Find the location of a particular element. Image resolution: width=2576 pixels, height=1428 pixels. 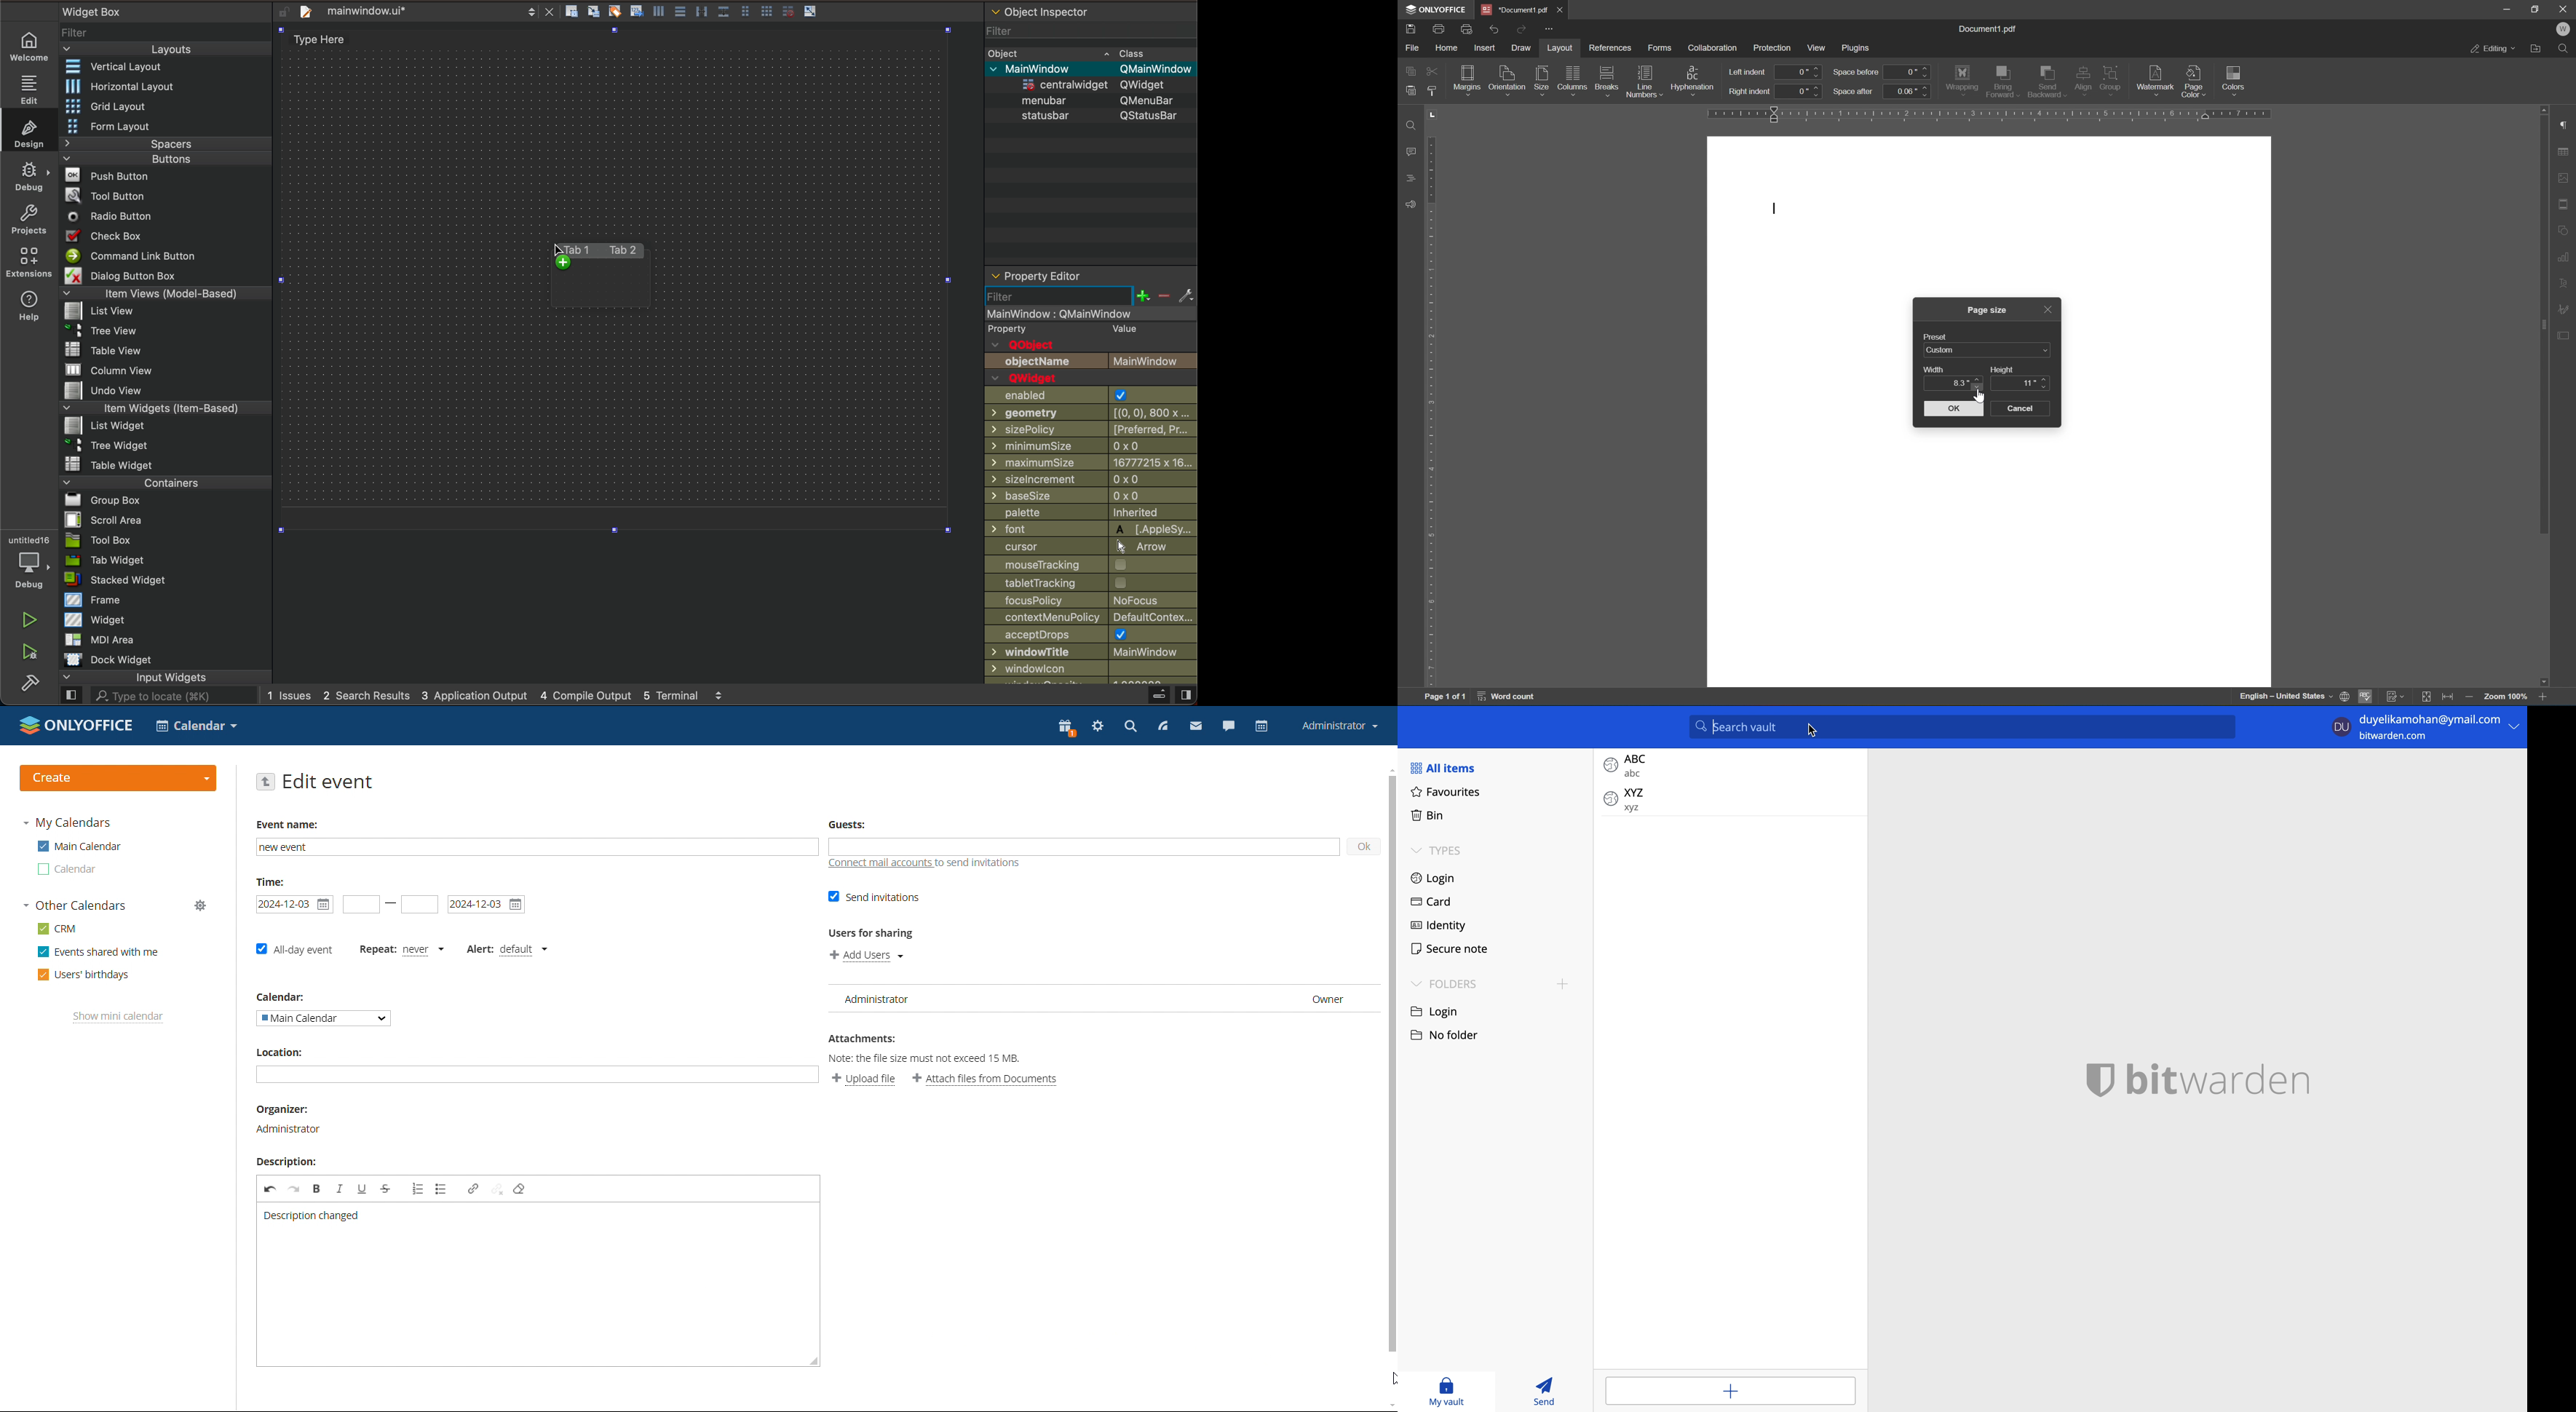

add event name is located at coordinates (537, 848).